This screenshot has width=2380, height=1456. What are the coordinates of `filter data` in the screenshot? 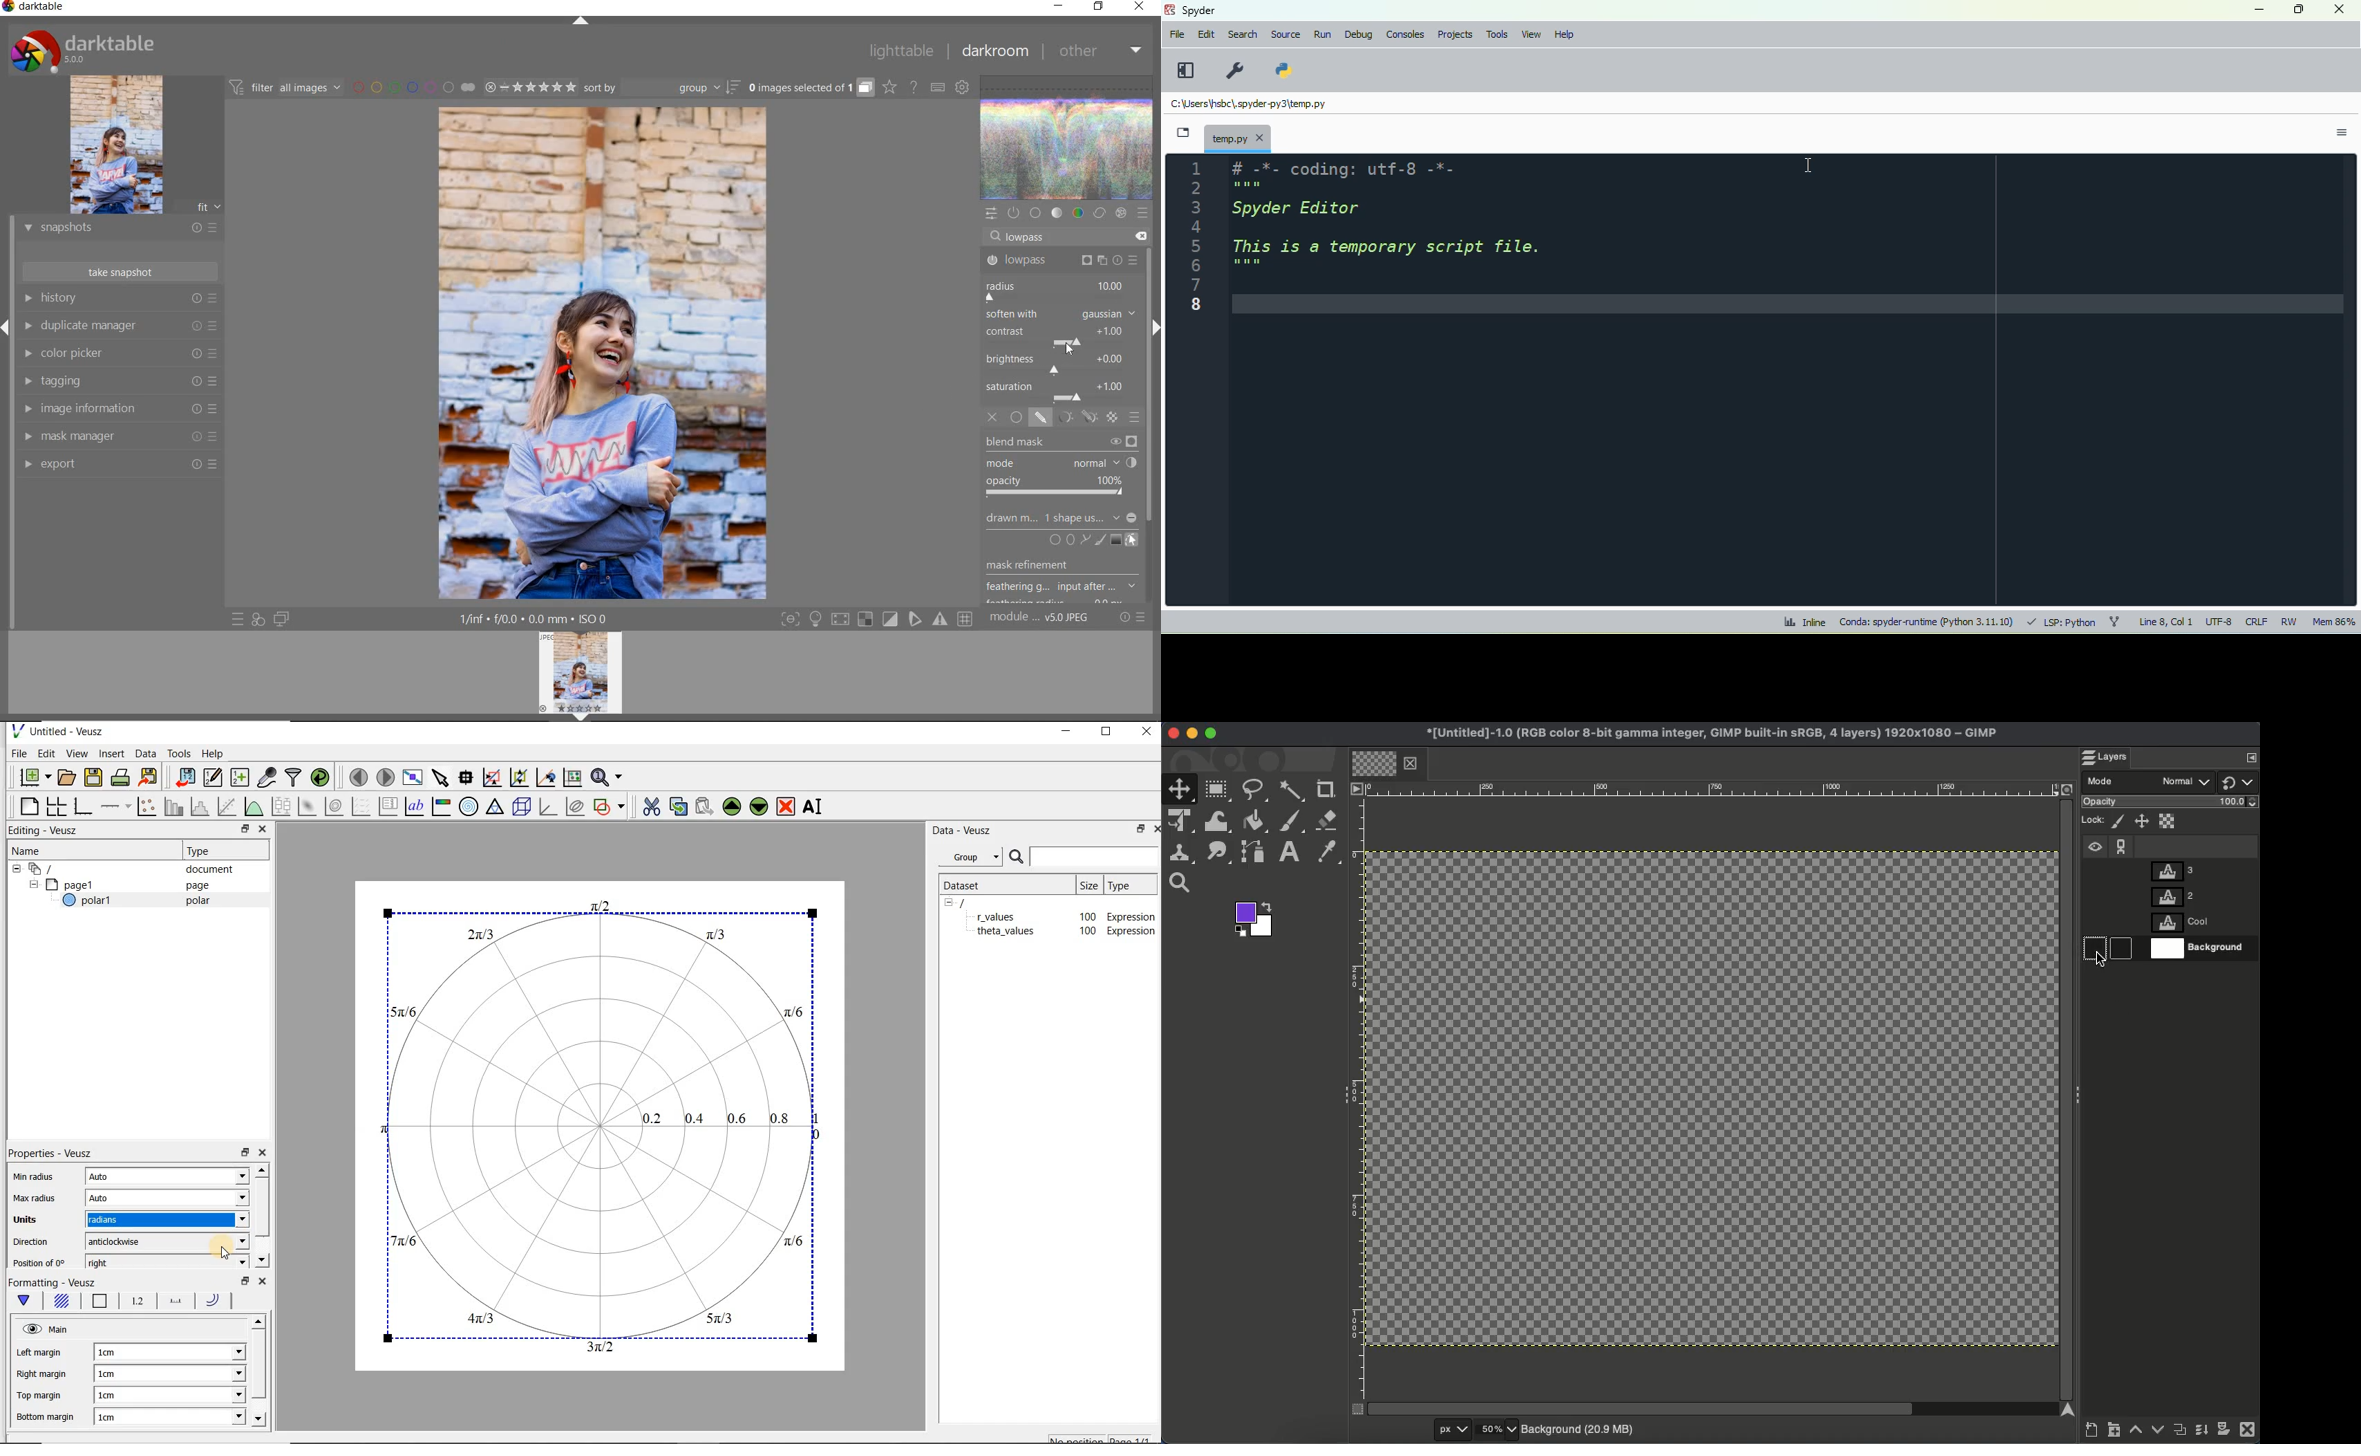 It's located at (294, 779).